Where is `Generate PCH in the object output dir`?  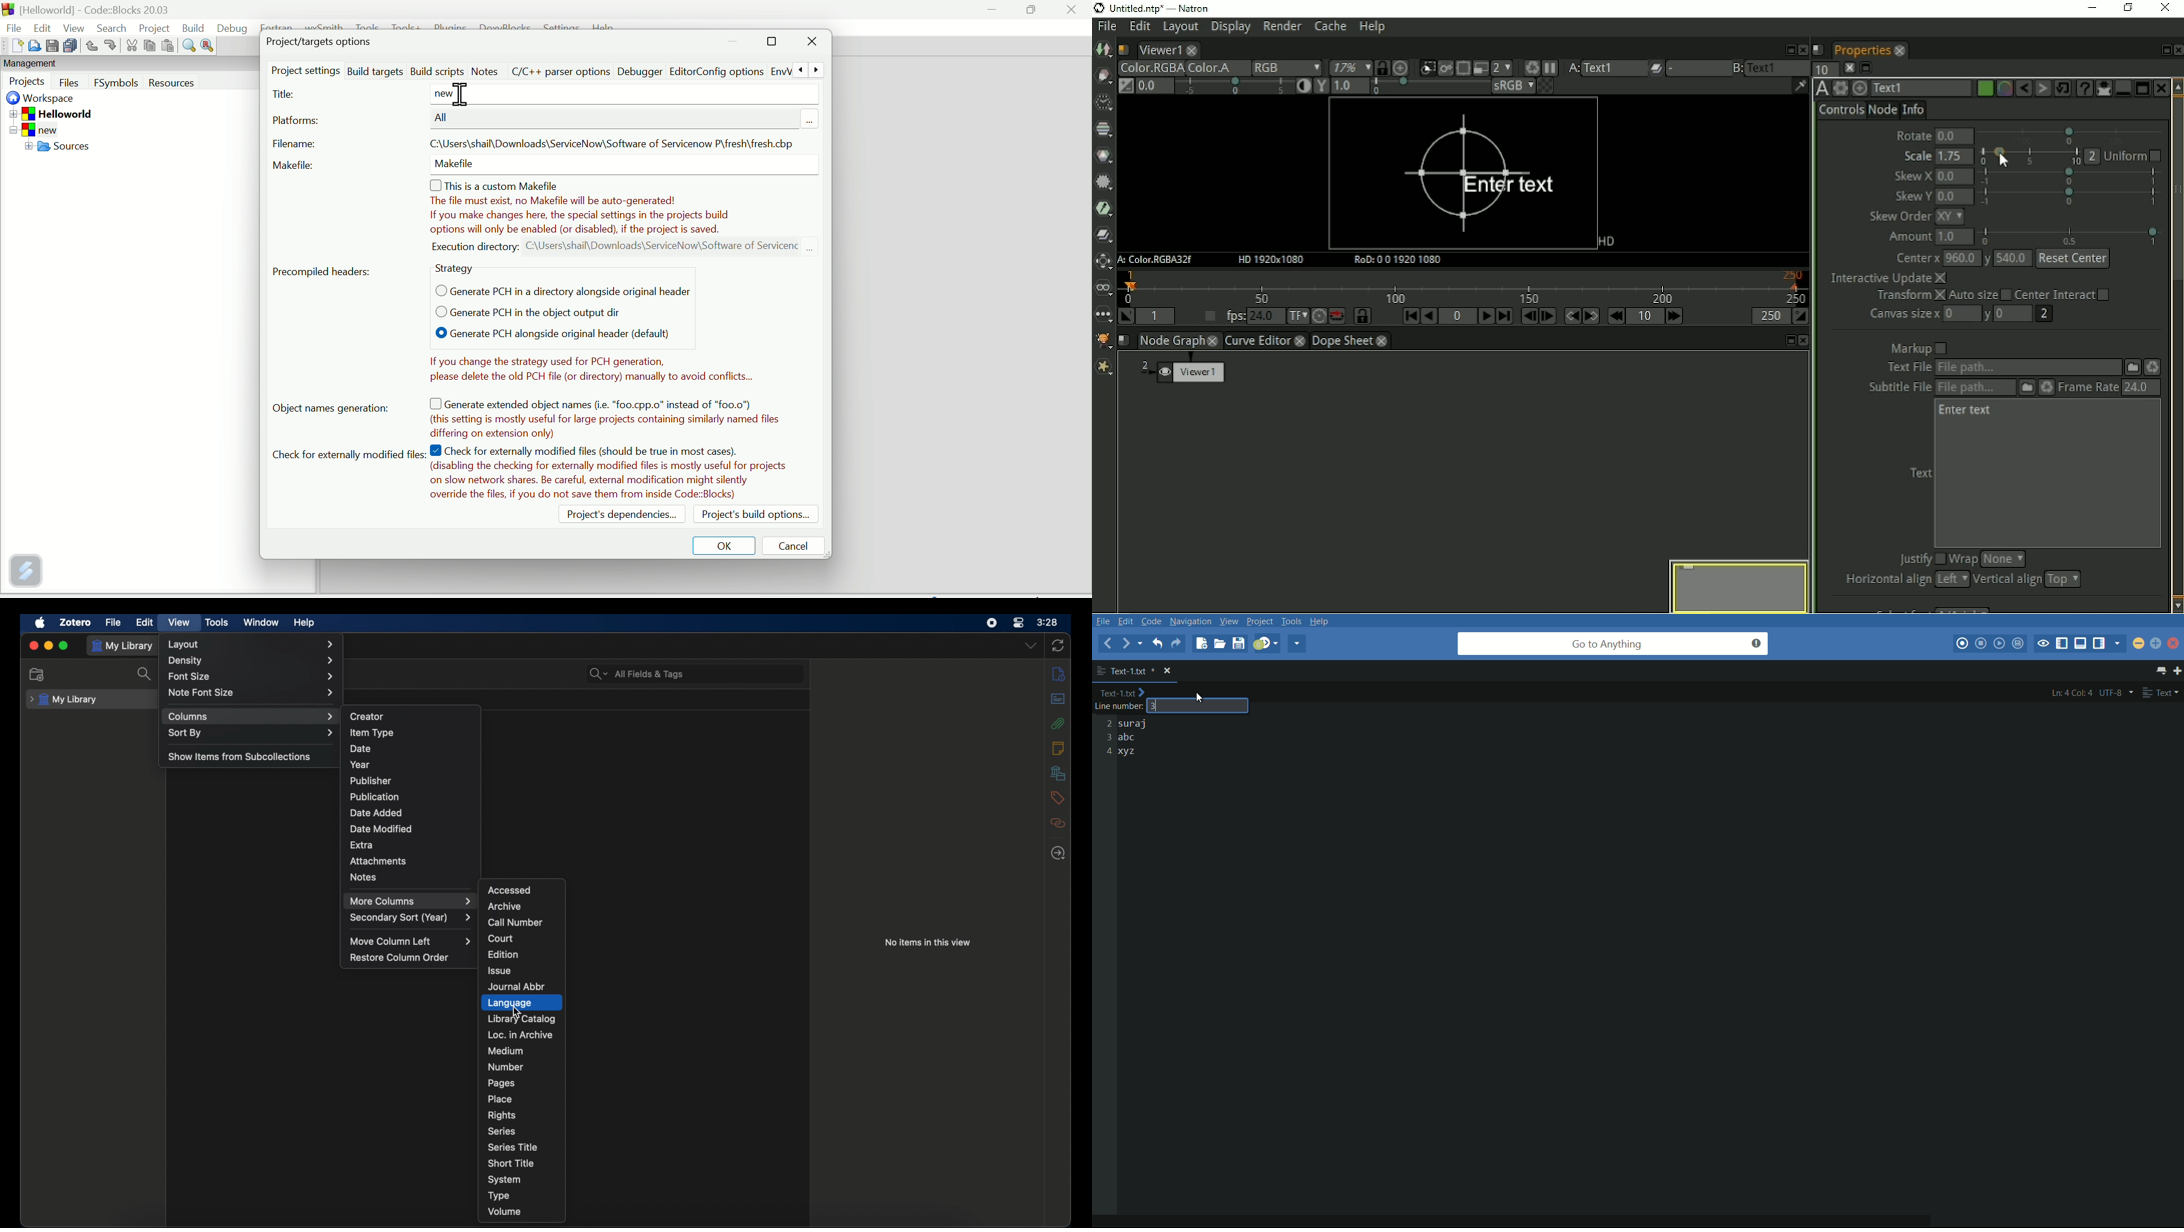
Generate PCH in the object output dir is located at coordinates (517, 312).